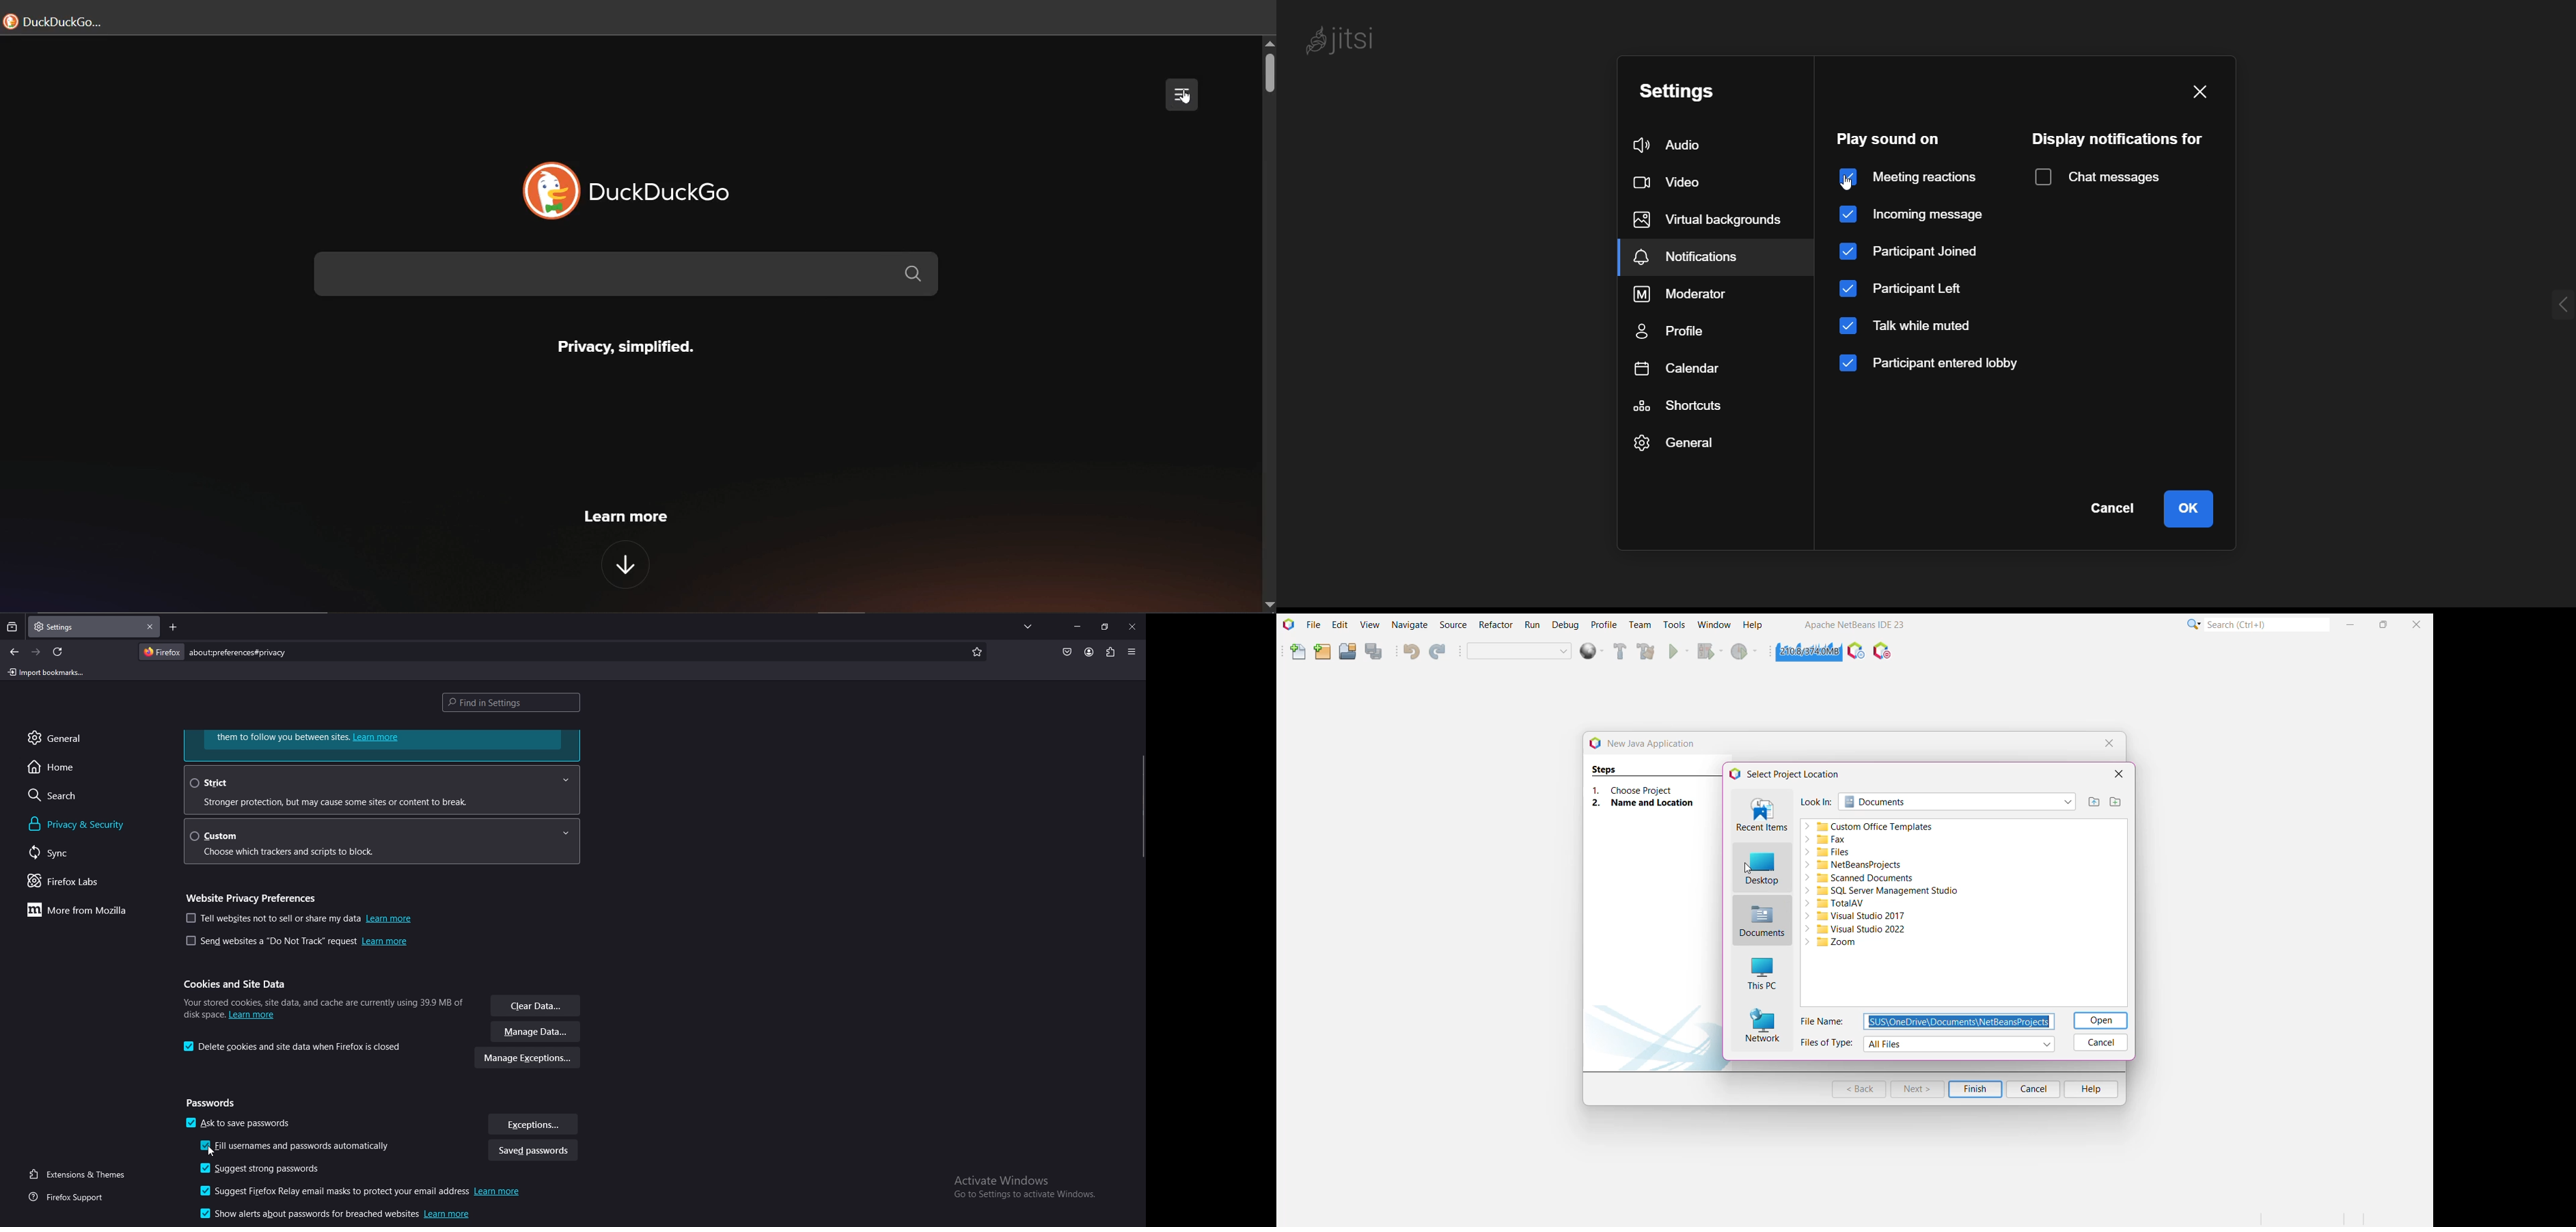 The width and height of the screenshot is (2576, 1232). Describe the element at coordinates (295, 1047) in the screenshot. I see `delete cookies` at that location.